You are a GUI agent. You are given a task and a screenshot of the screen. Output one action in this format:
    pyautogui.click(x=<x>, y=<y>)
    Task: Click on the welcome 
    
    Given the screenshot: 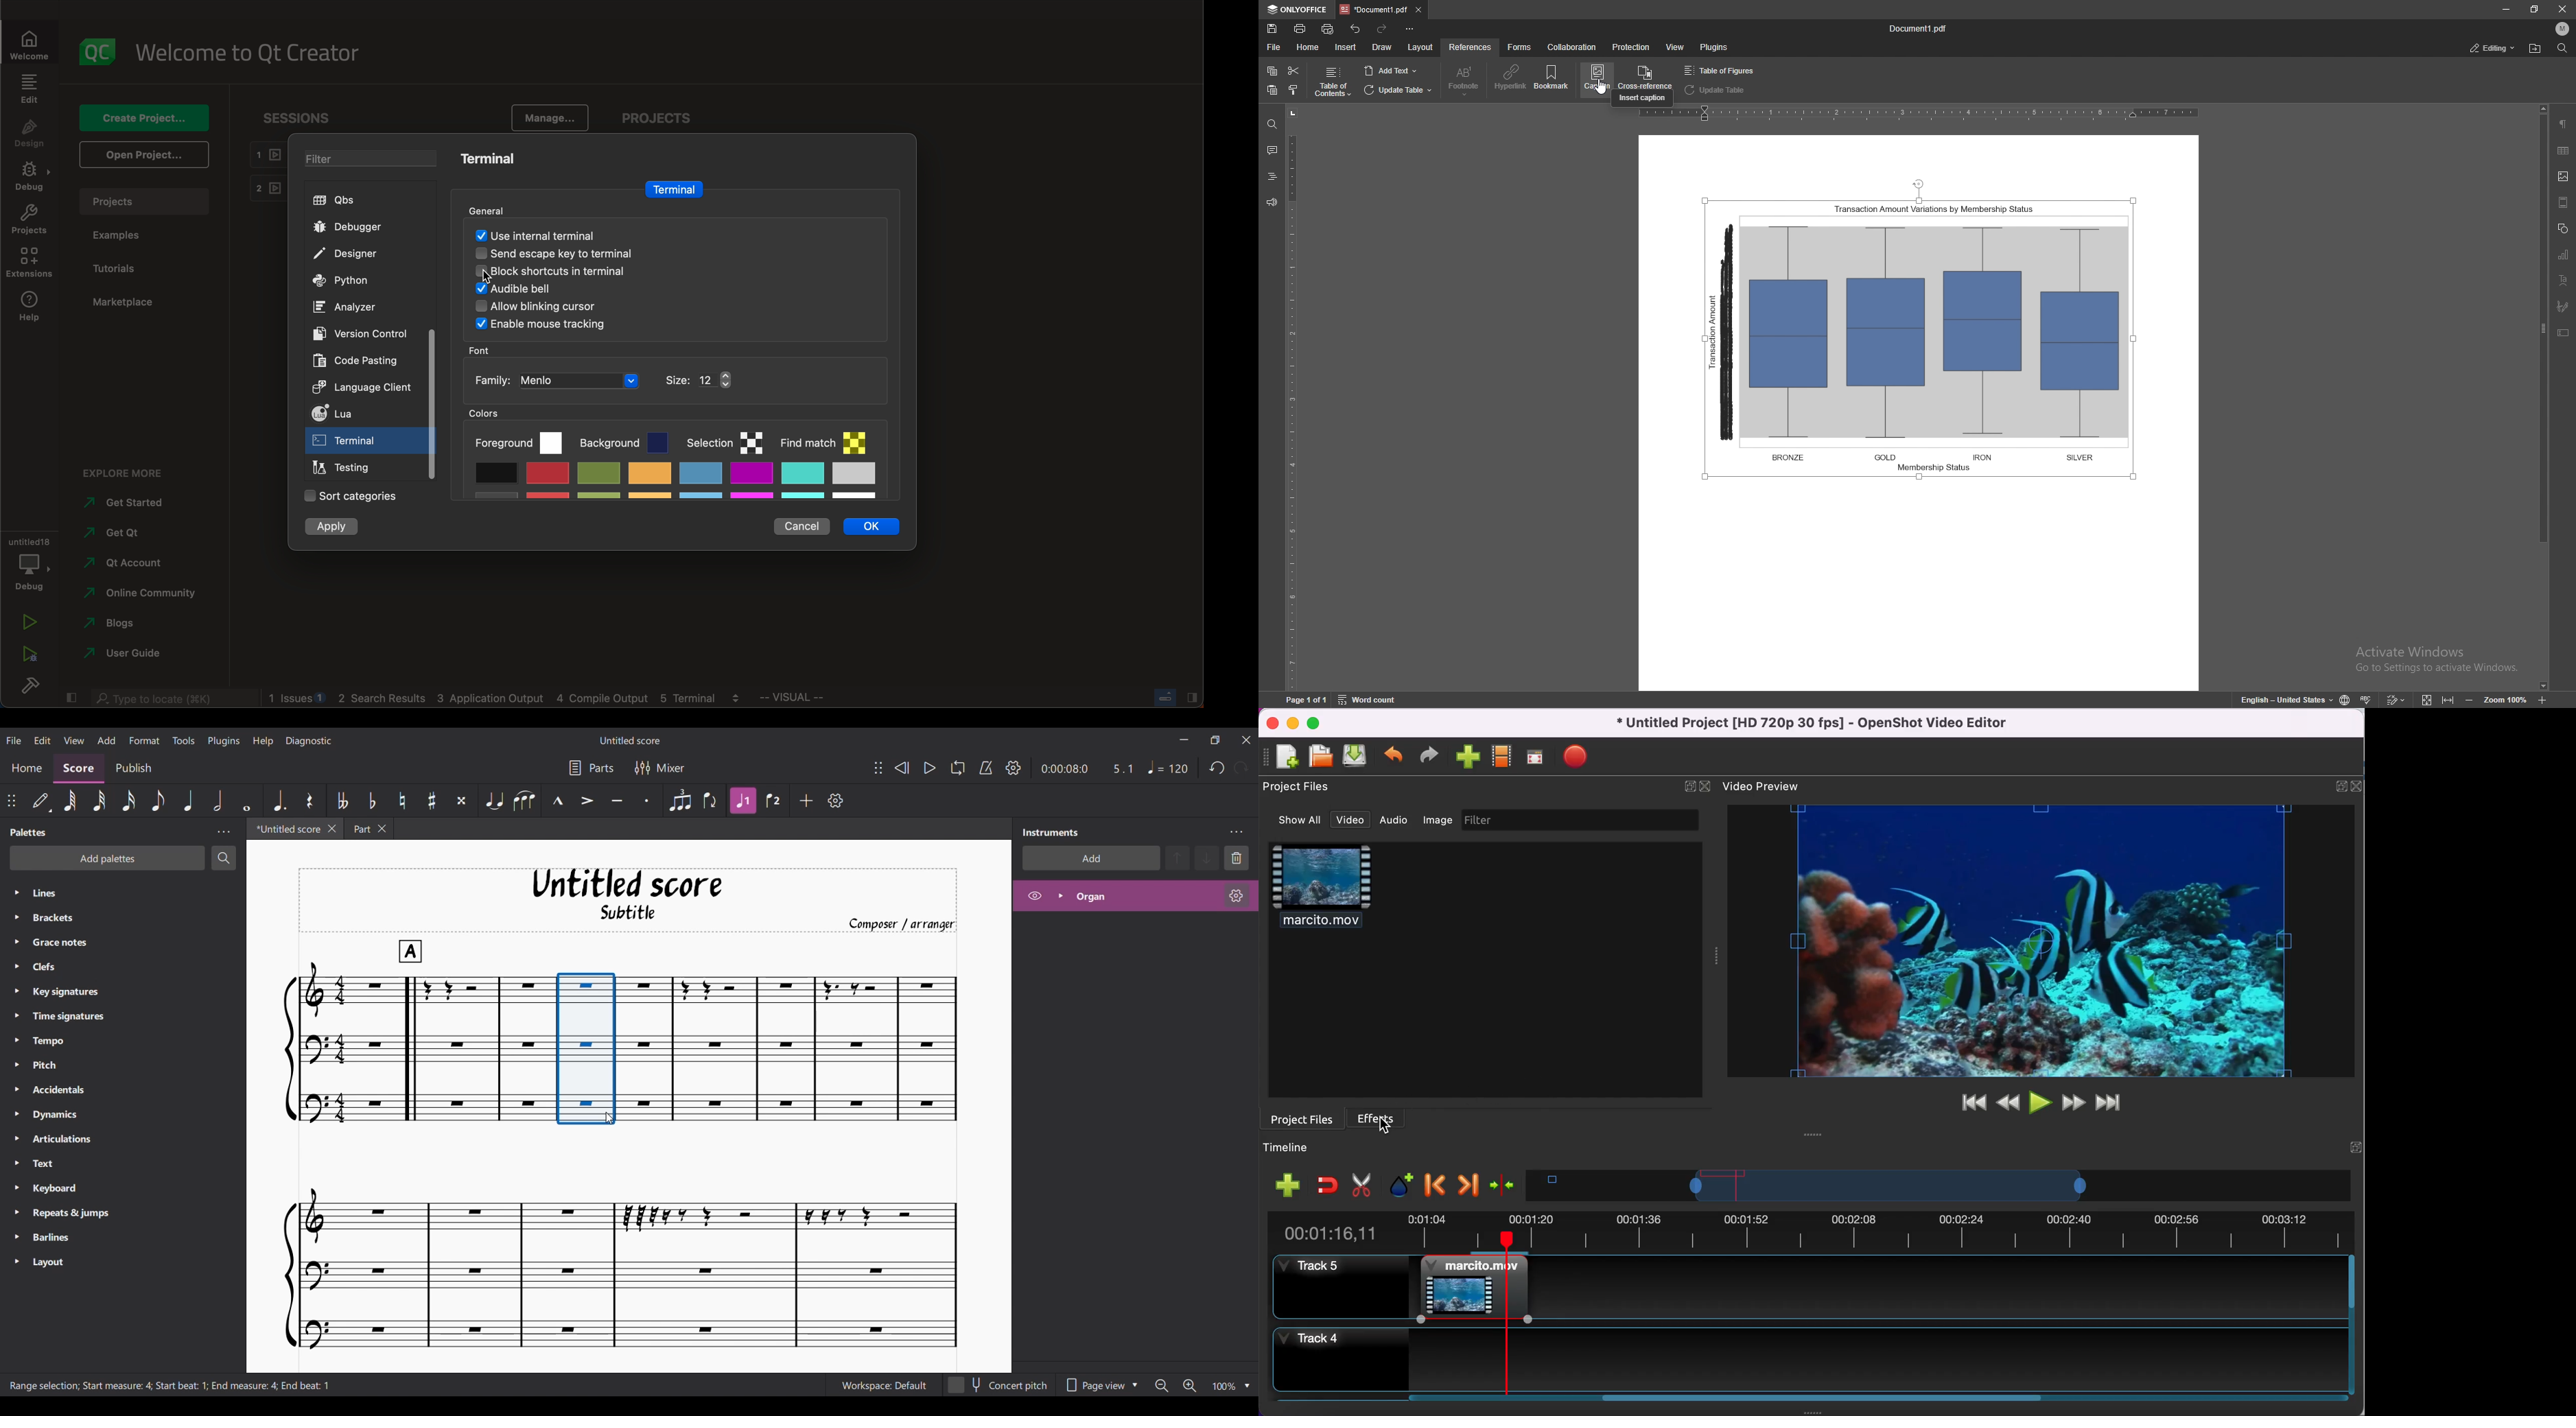 What is the action you would take?
    pyautogui.click(x=256, y=53)
    